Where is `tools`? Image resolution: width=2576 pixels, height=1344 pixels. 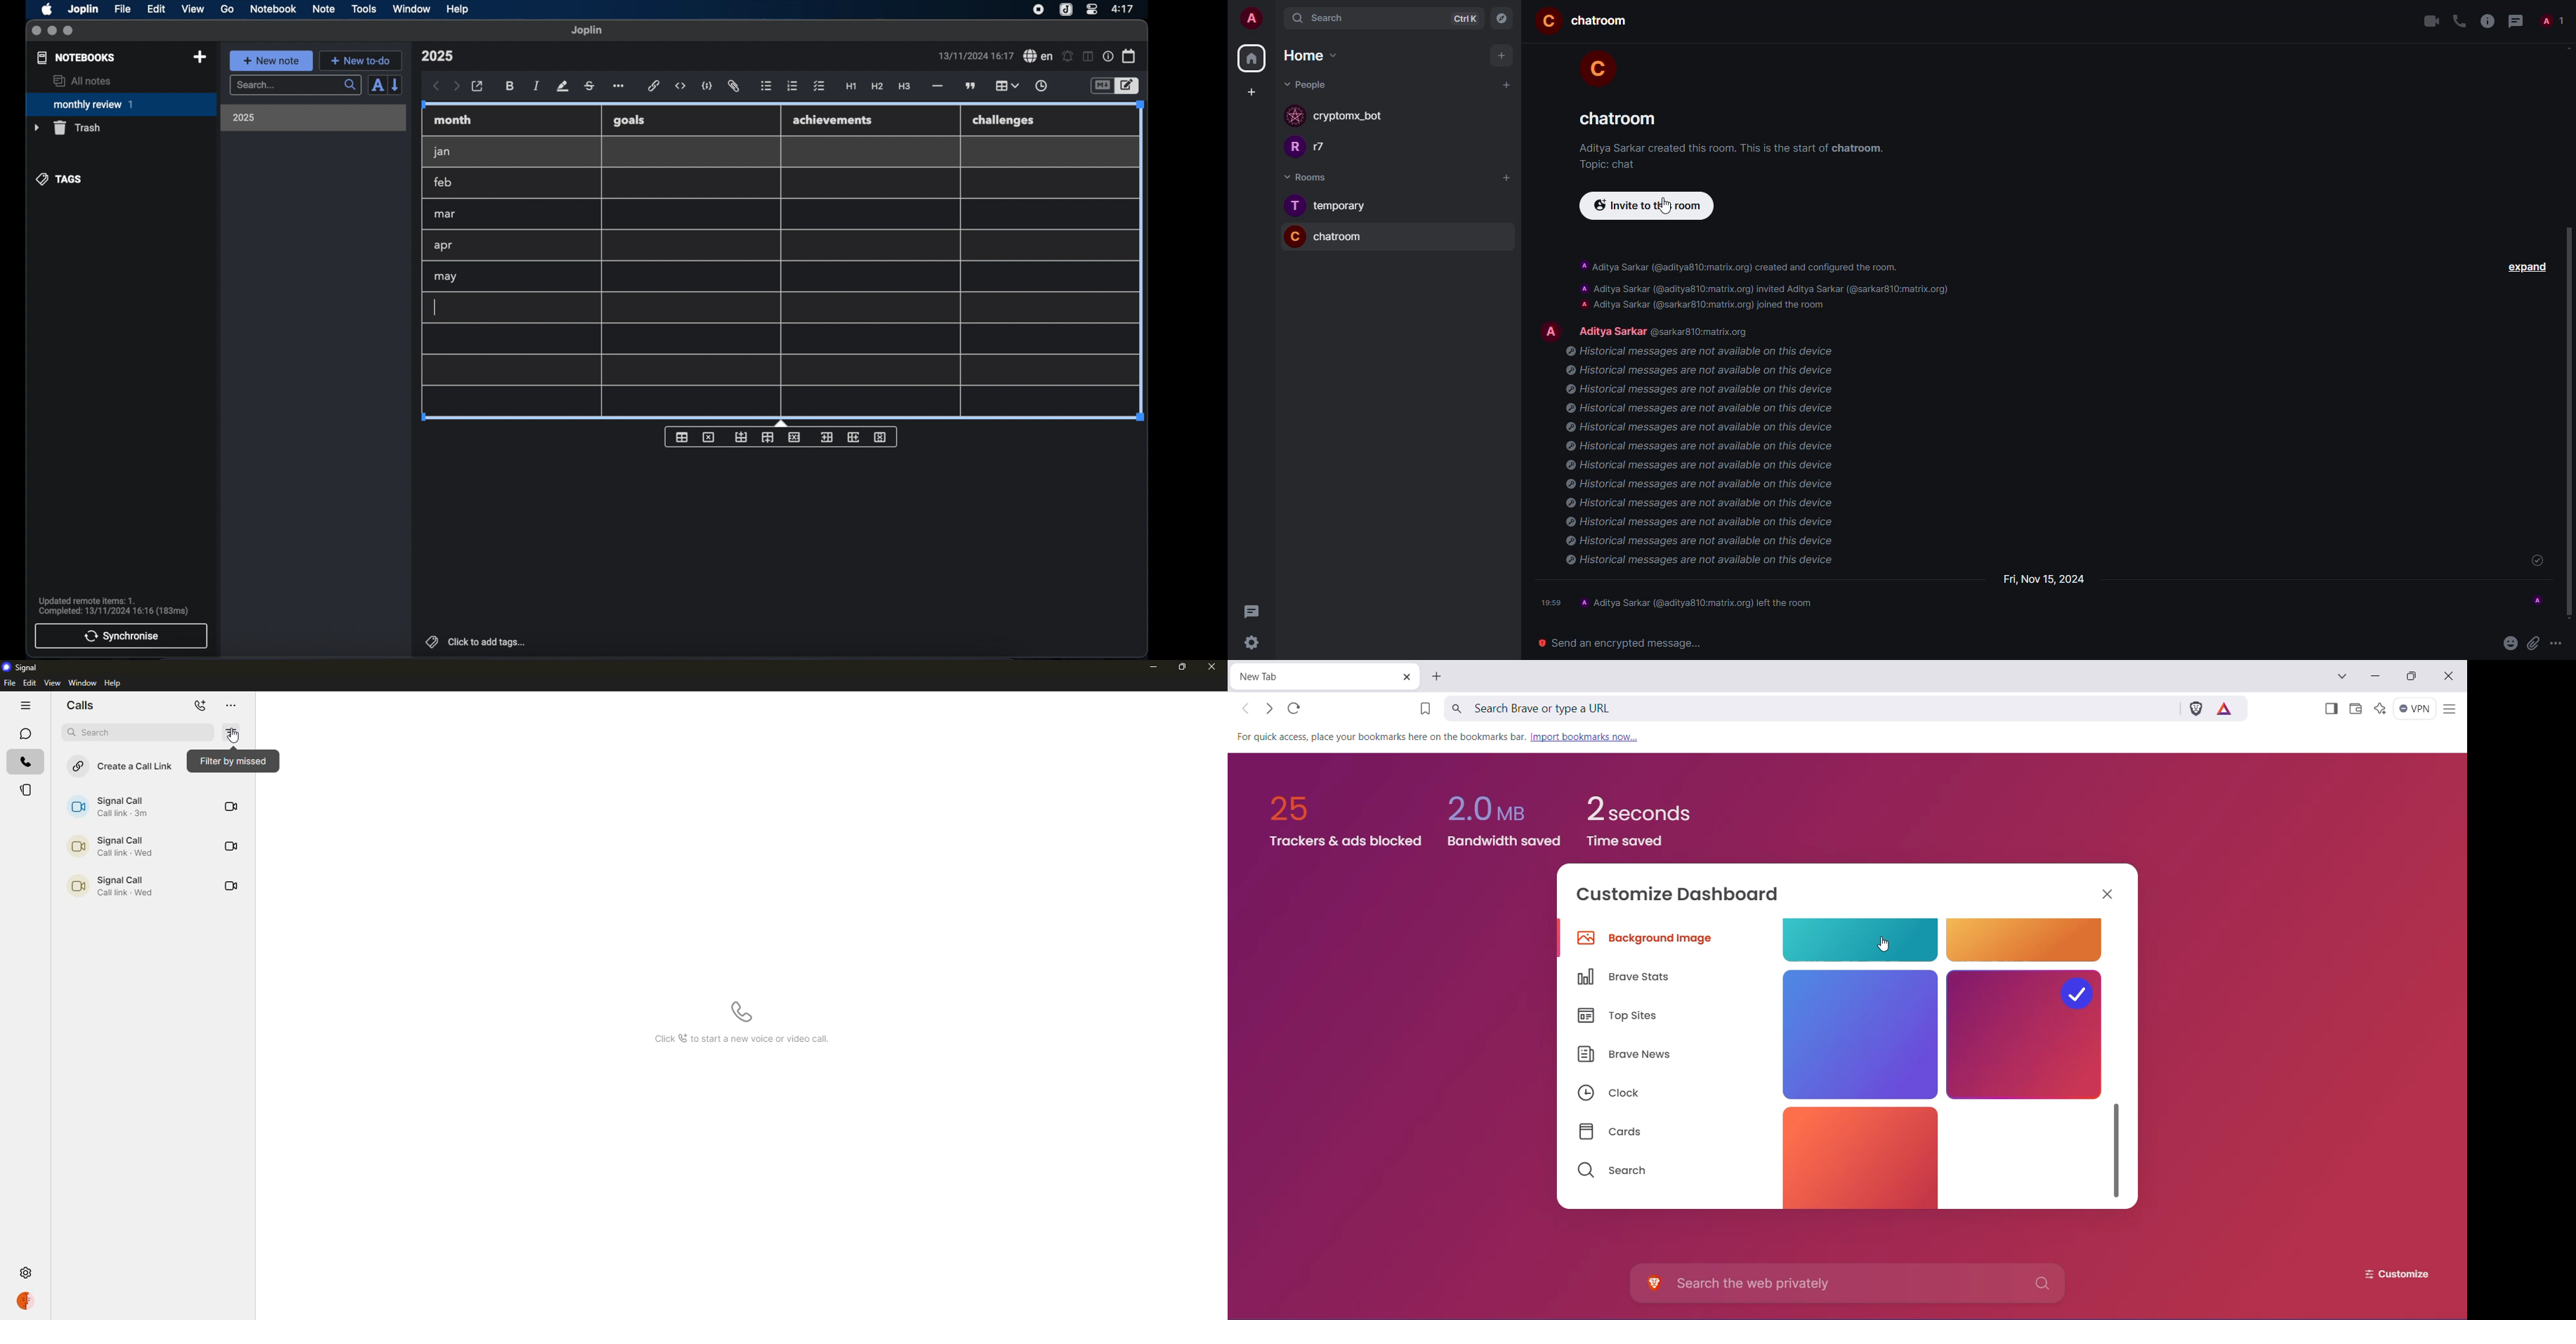 tools is located at coordinates (364, 9).